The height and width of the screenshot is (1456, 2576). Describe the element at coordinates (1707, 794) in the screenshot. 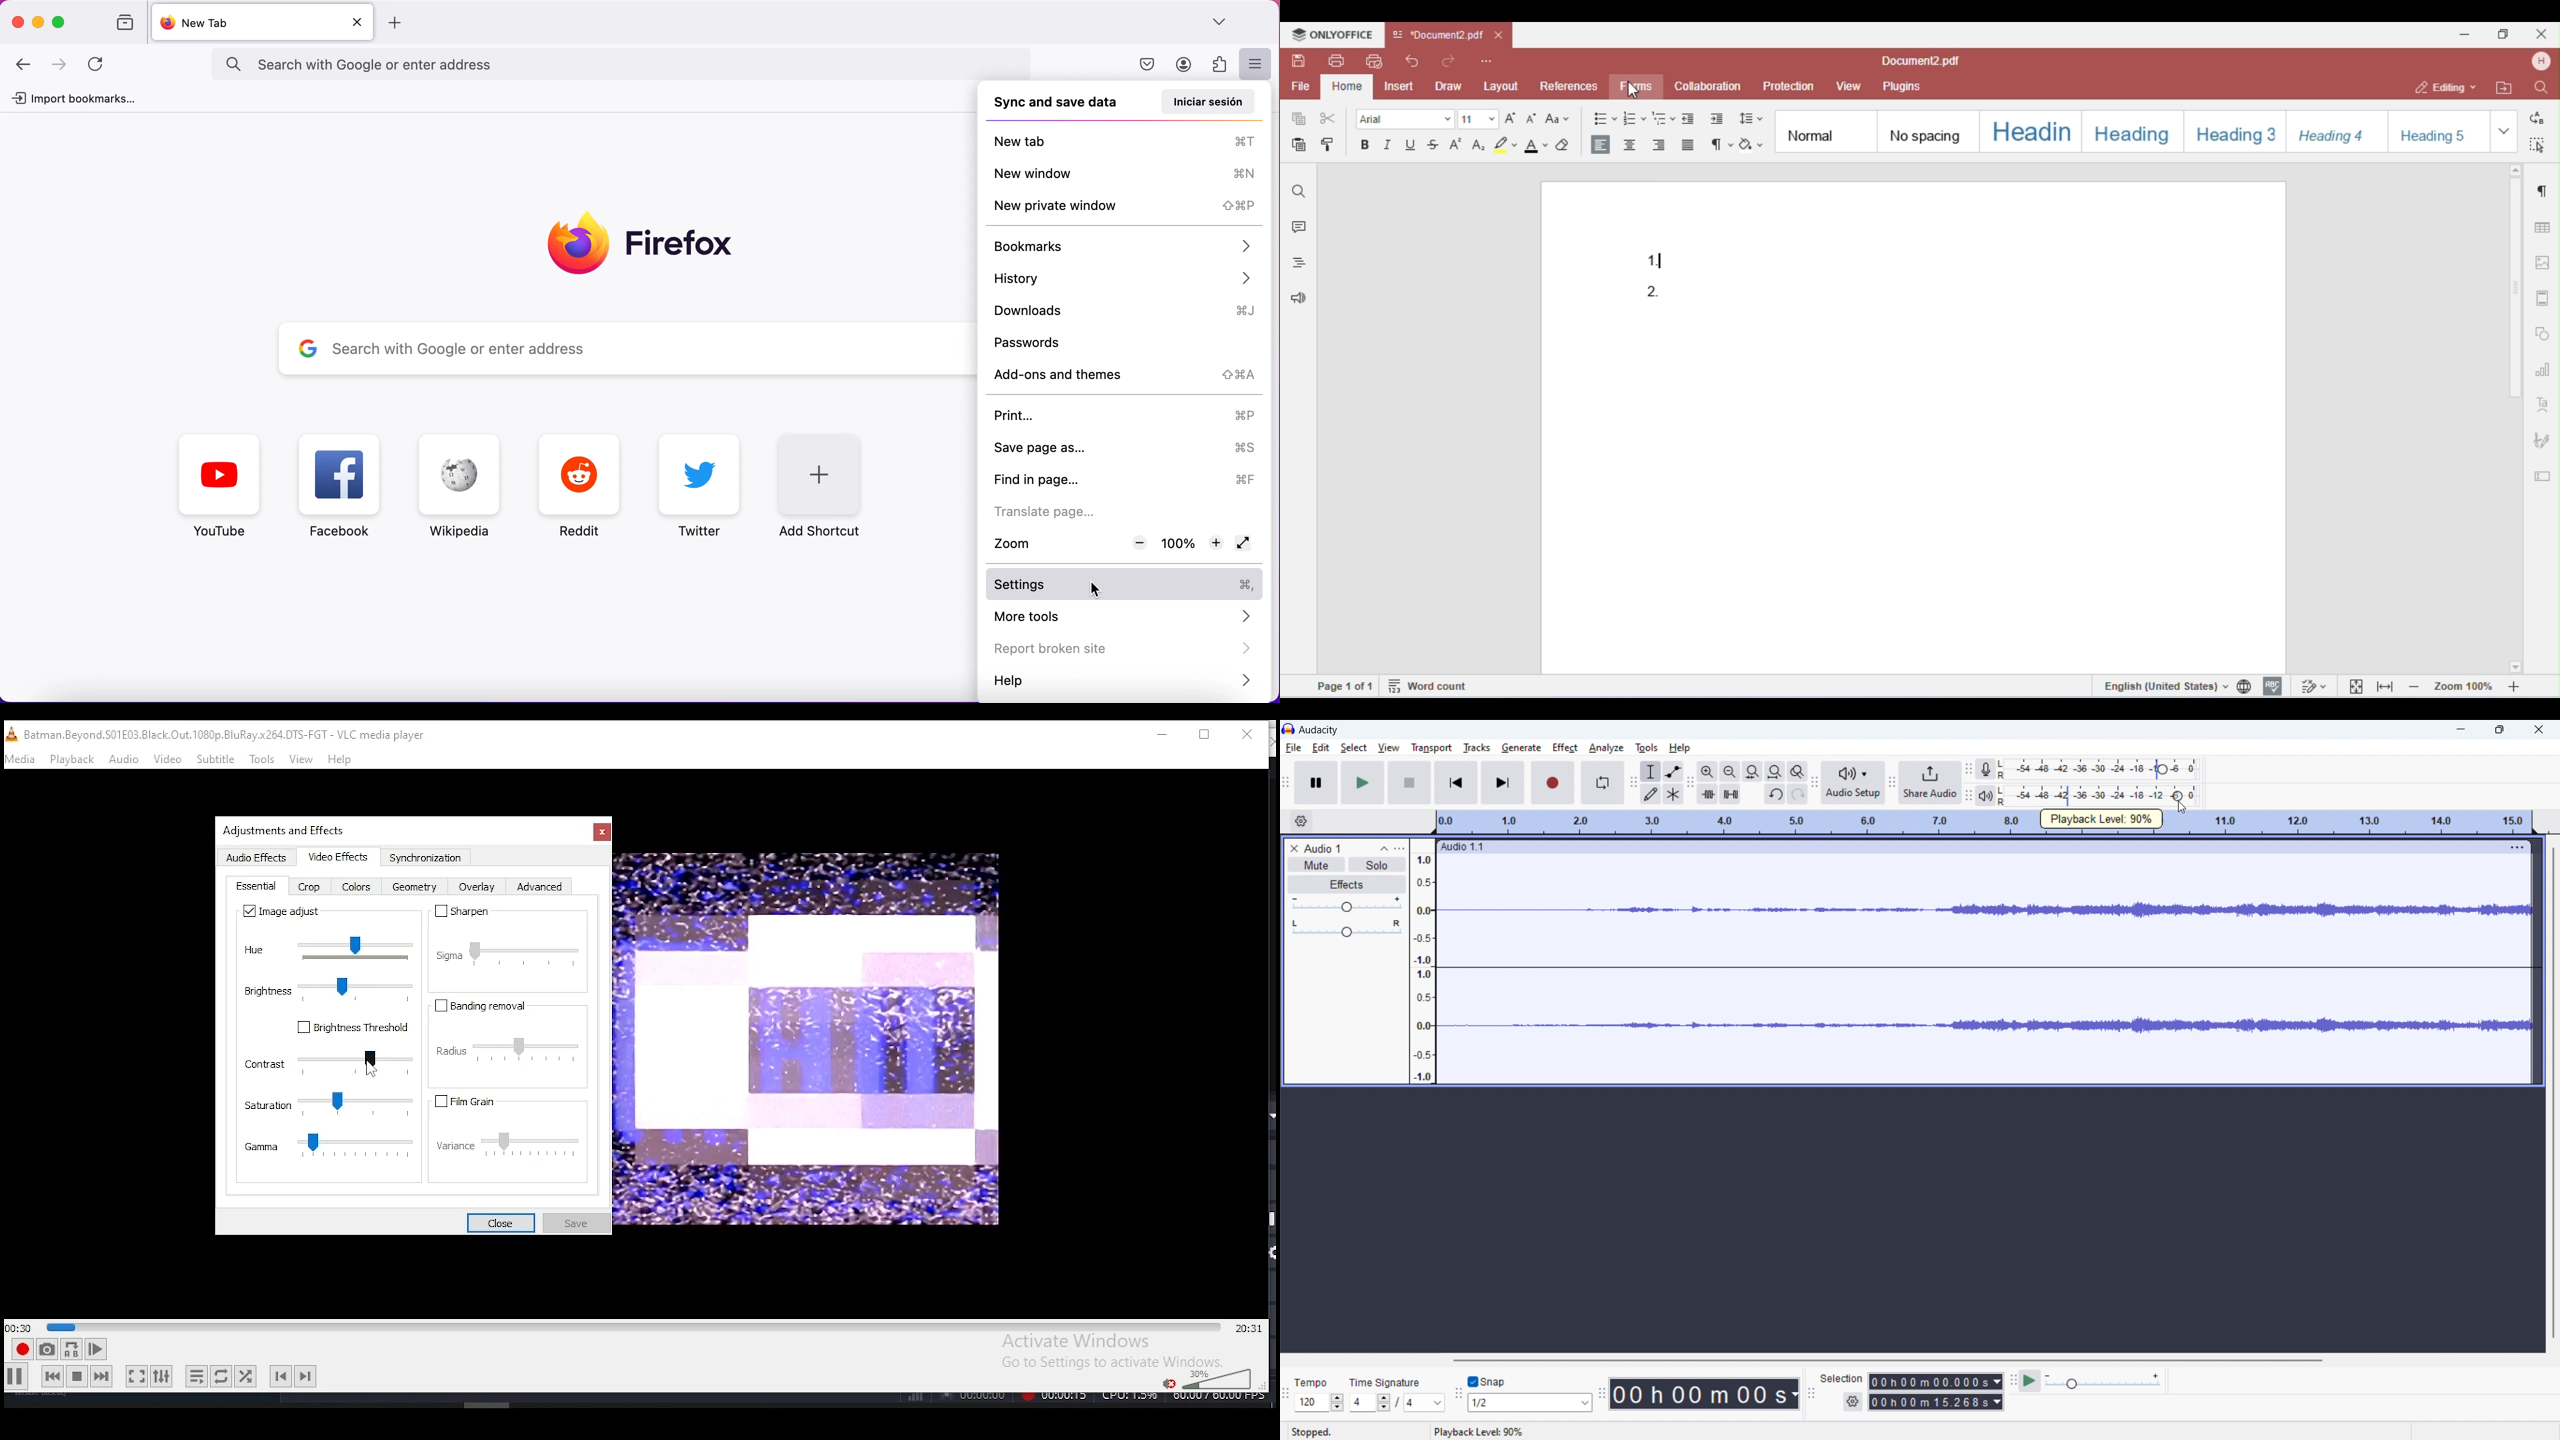

I see `trim audio outside selection` at that location.